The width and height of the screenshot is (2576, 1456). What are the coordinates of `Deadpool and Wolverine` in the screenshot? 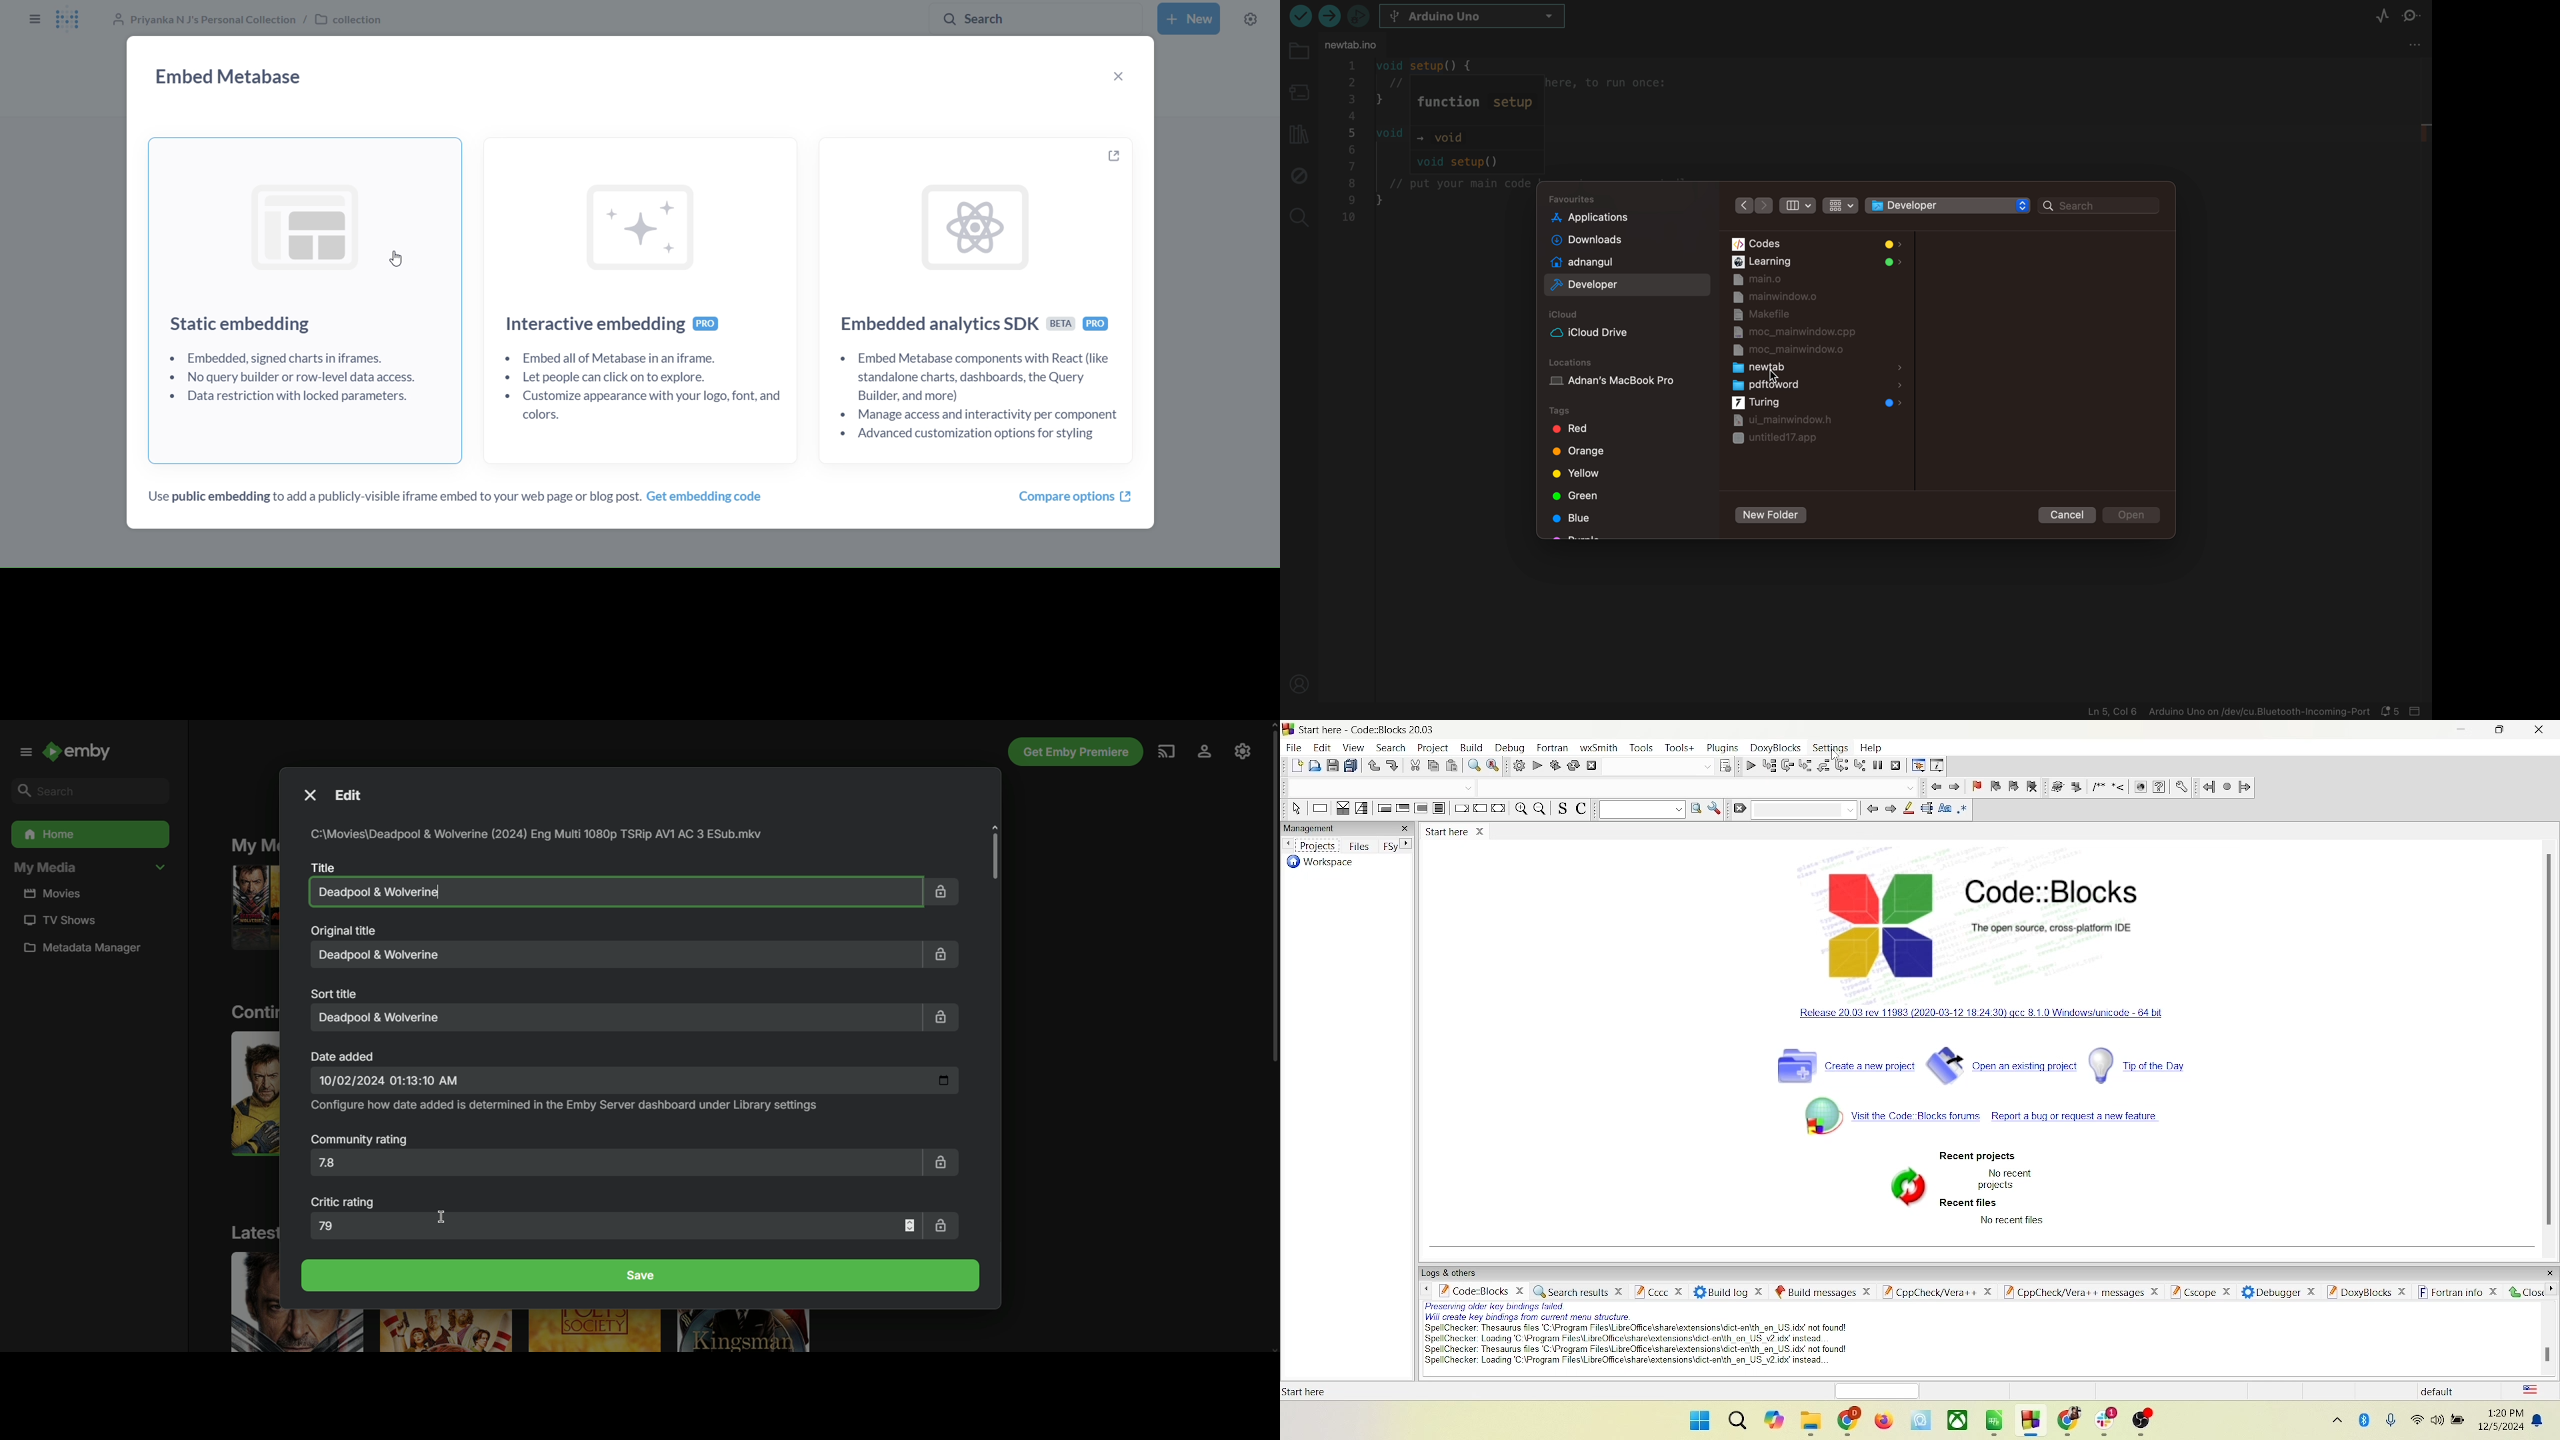 It's located at (610, 891).